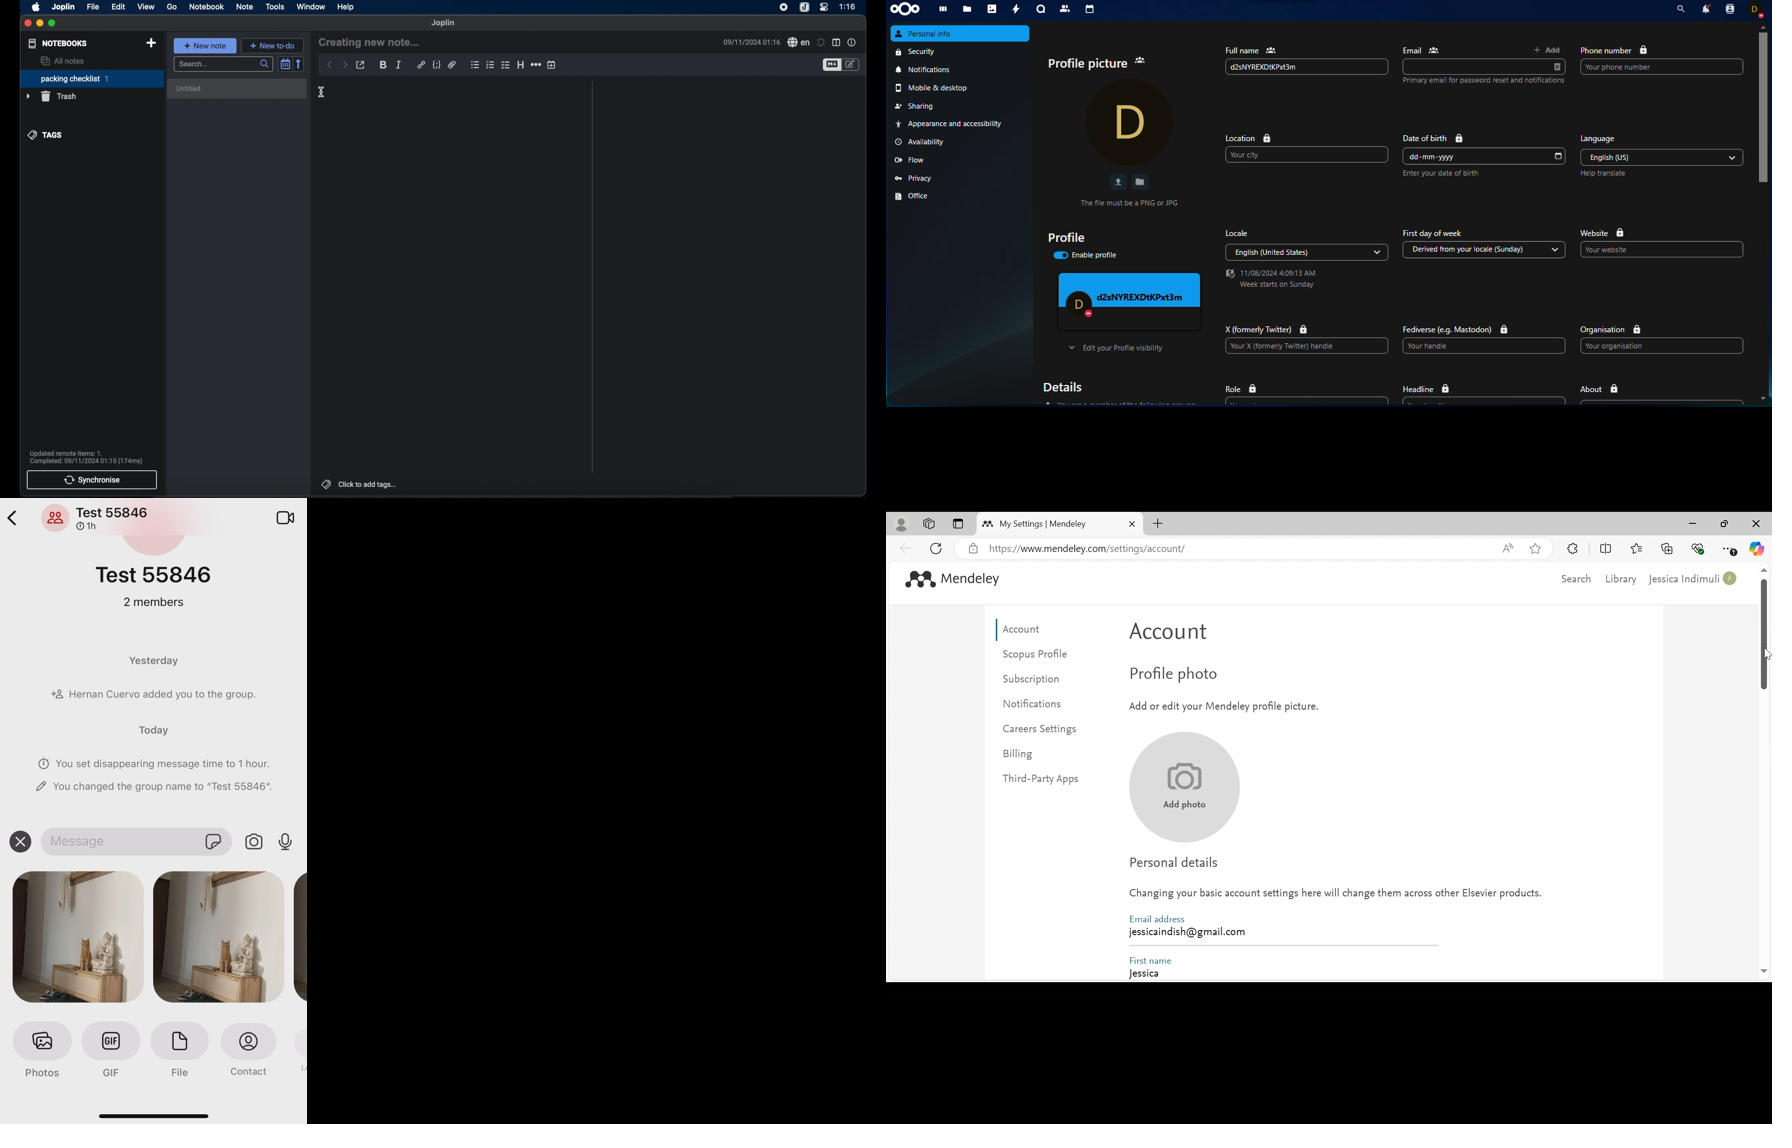  Describe the element at coordinates (902, 524) in the screenshot. I see `personal` at that location.